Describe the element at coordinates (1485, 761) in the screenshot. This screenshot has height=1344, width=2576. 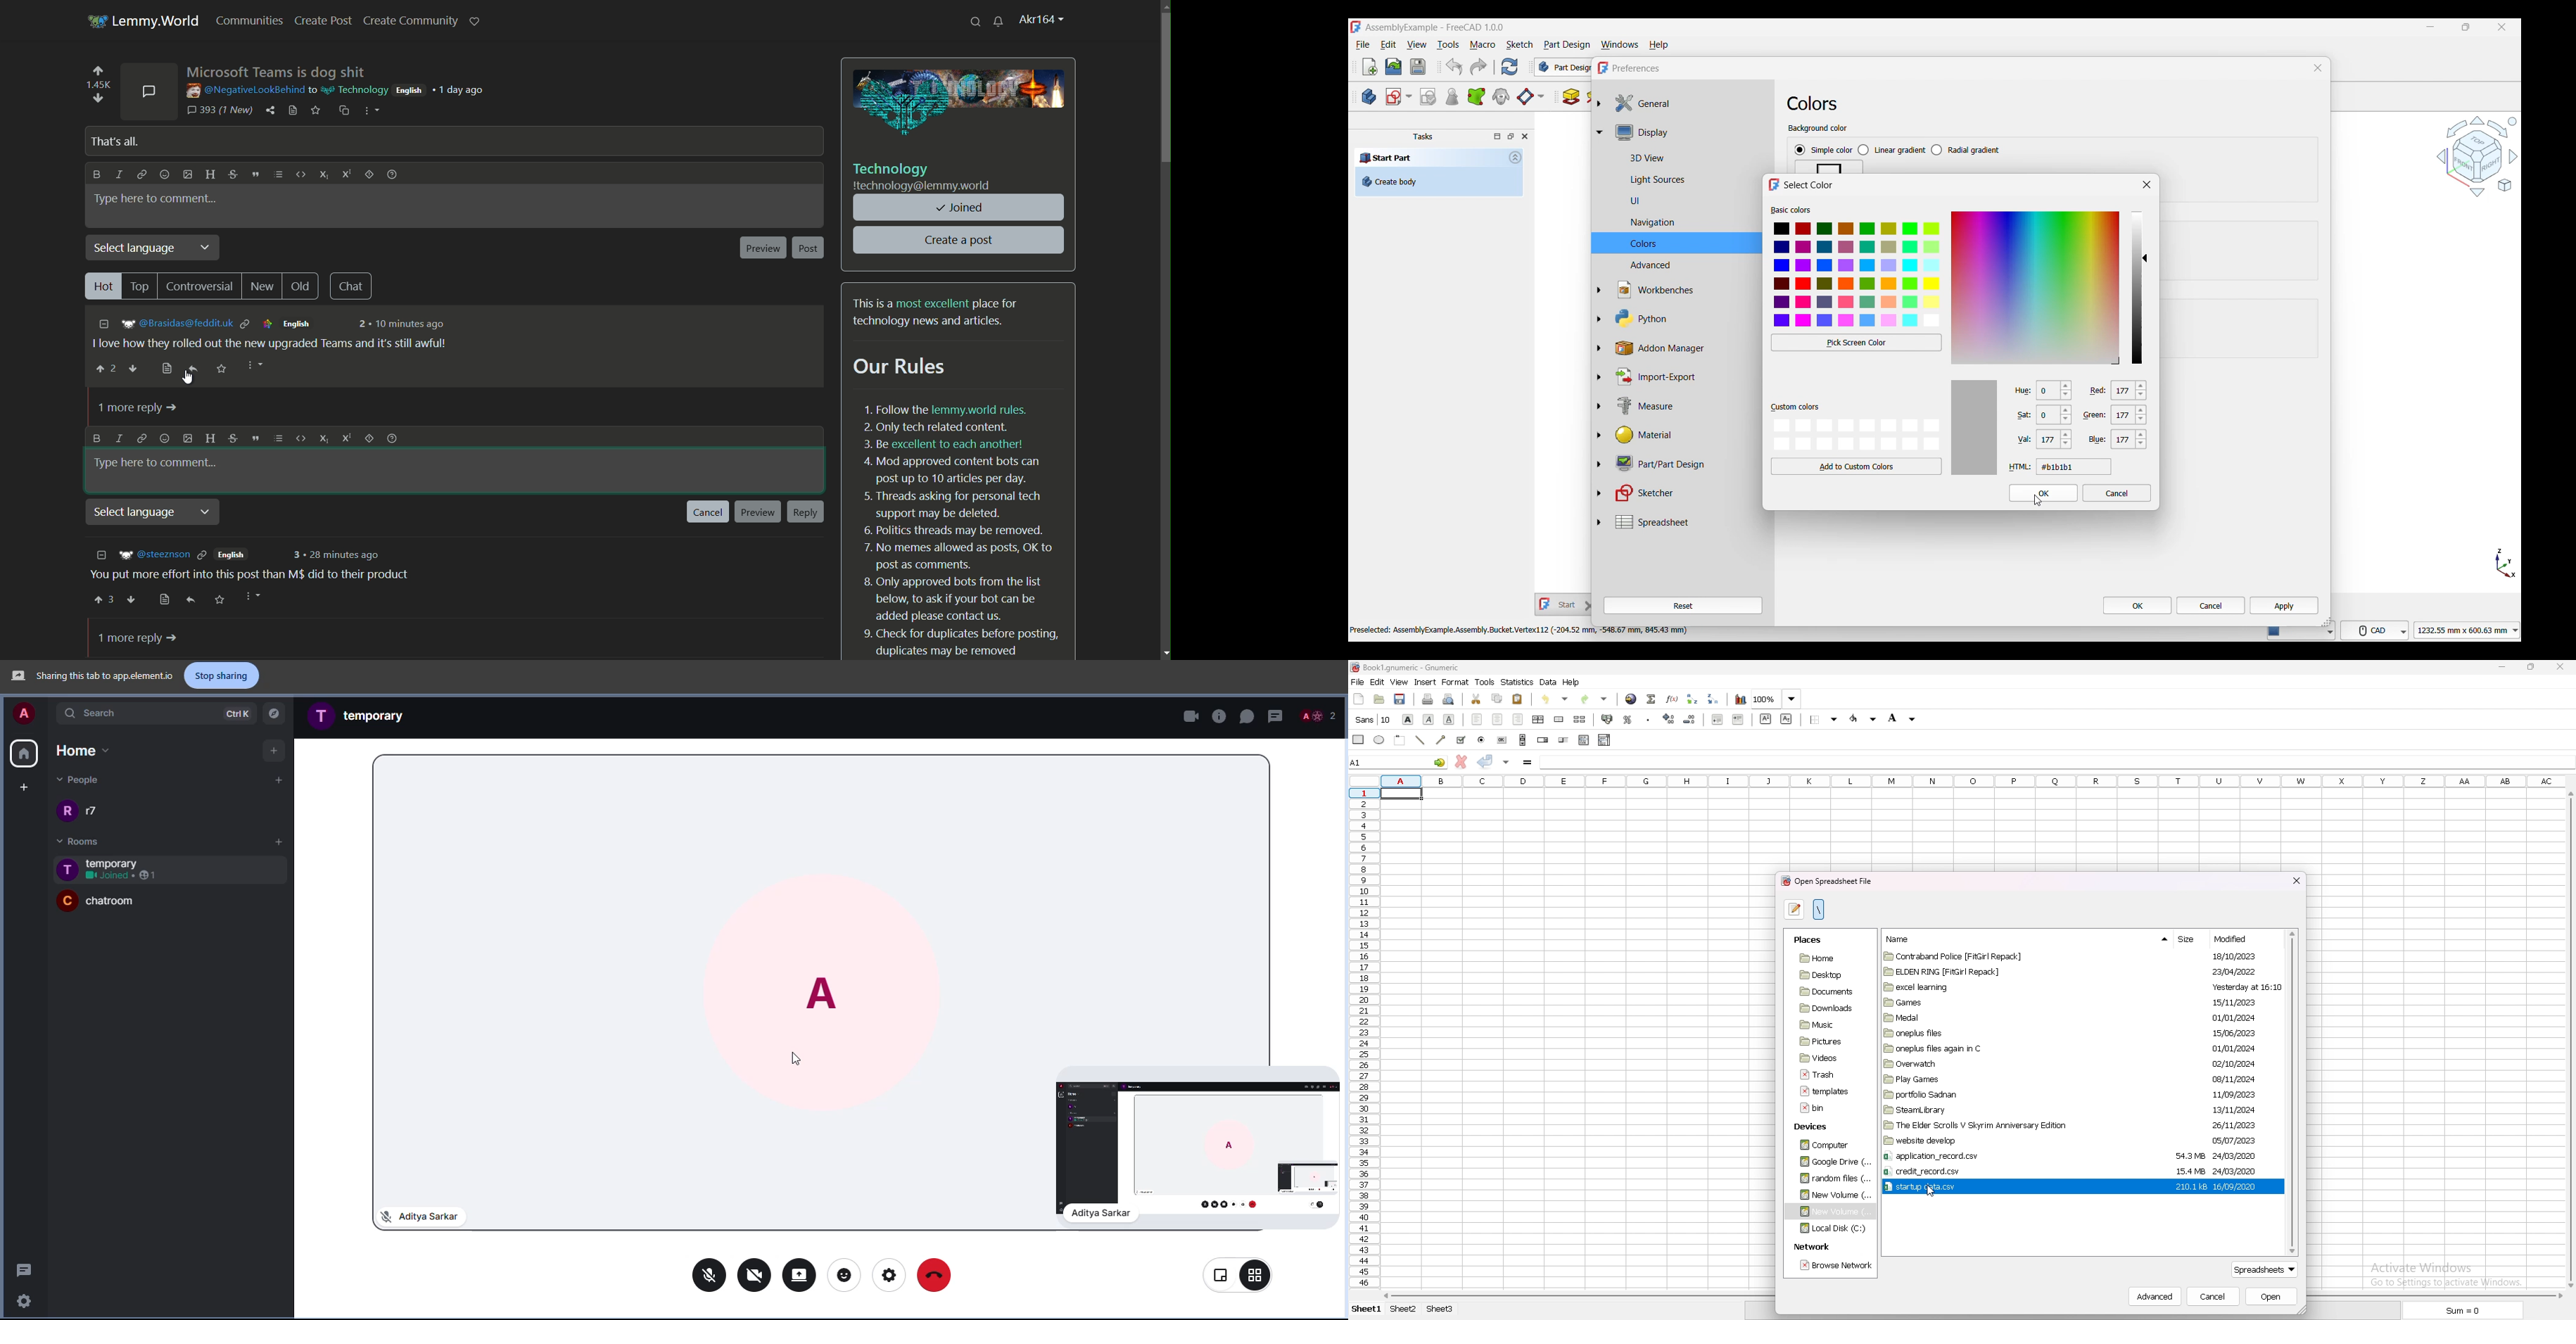
I see `accept change` at that location.